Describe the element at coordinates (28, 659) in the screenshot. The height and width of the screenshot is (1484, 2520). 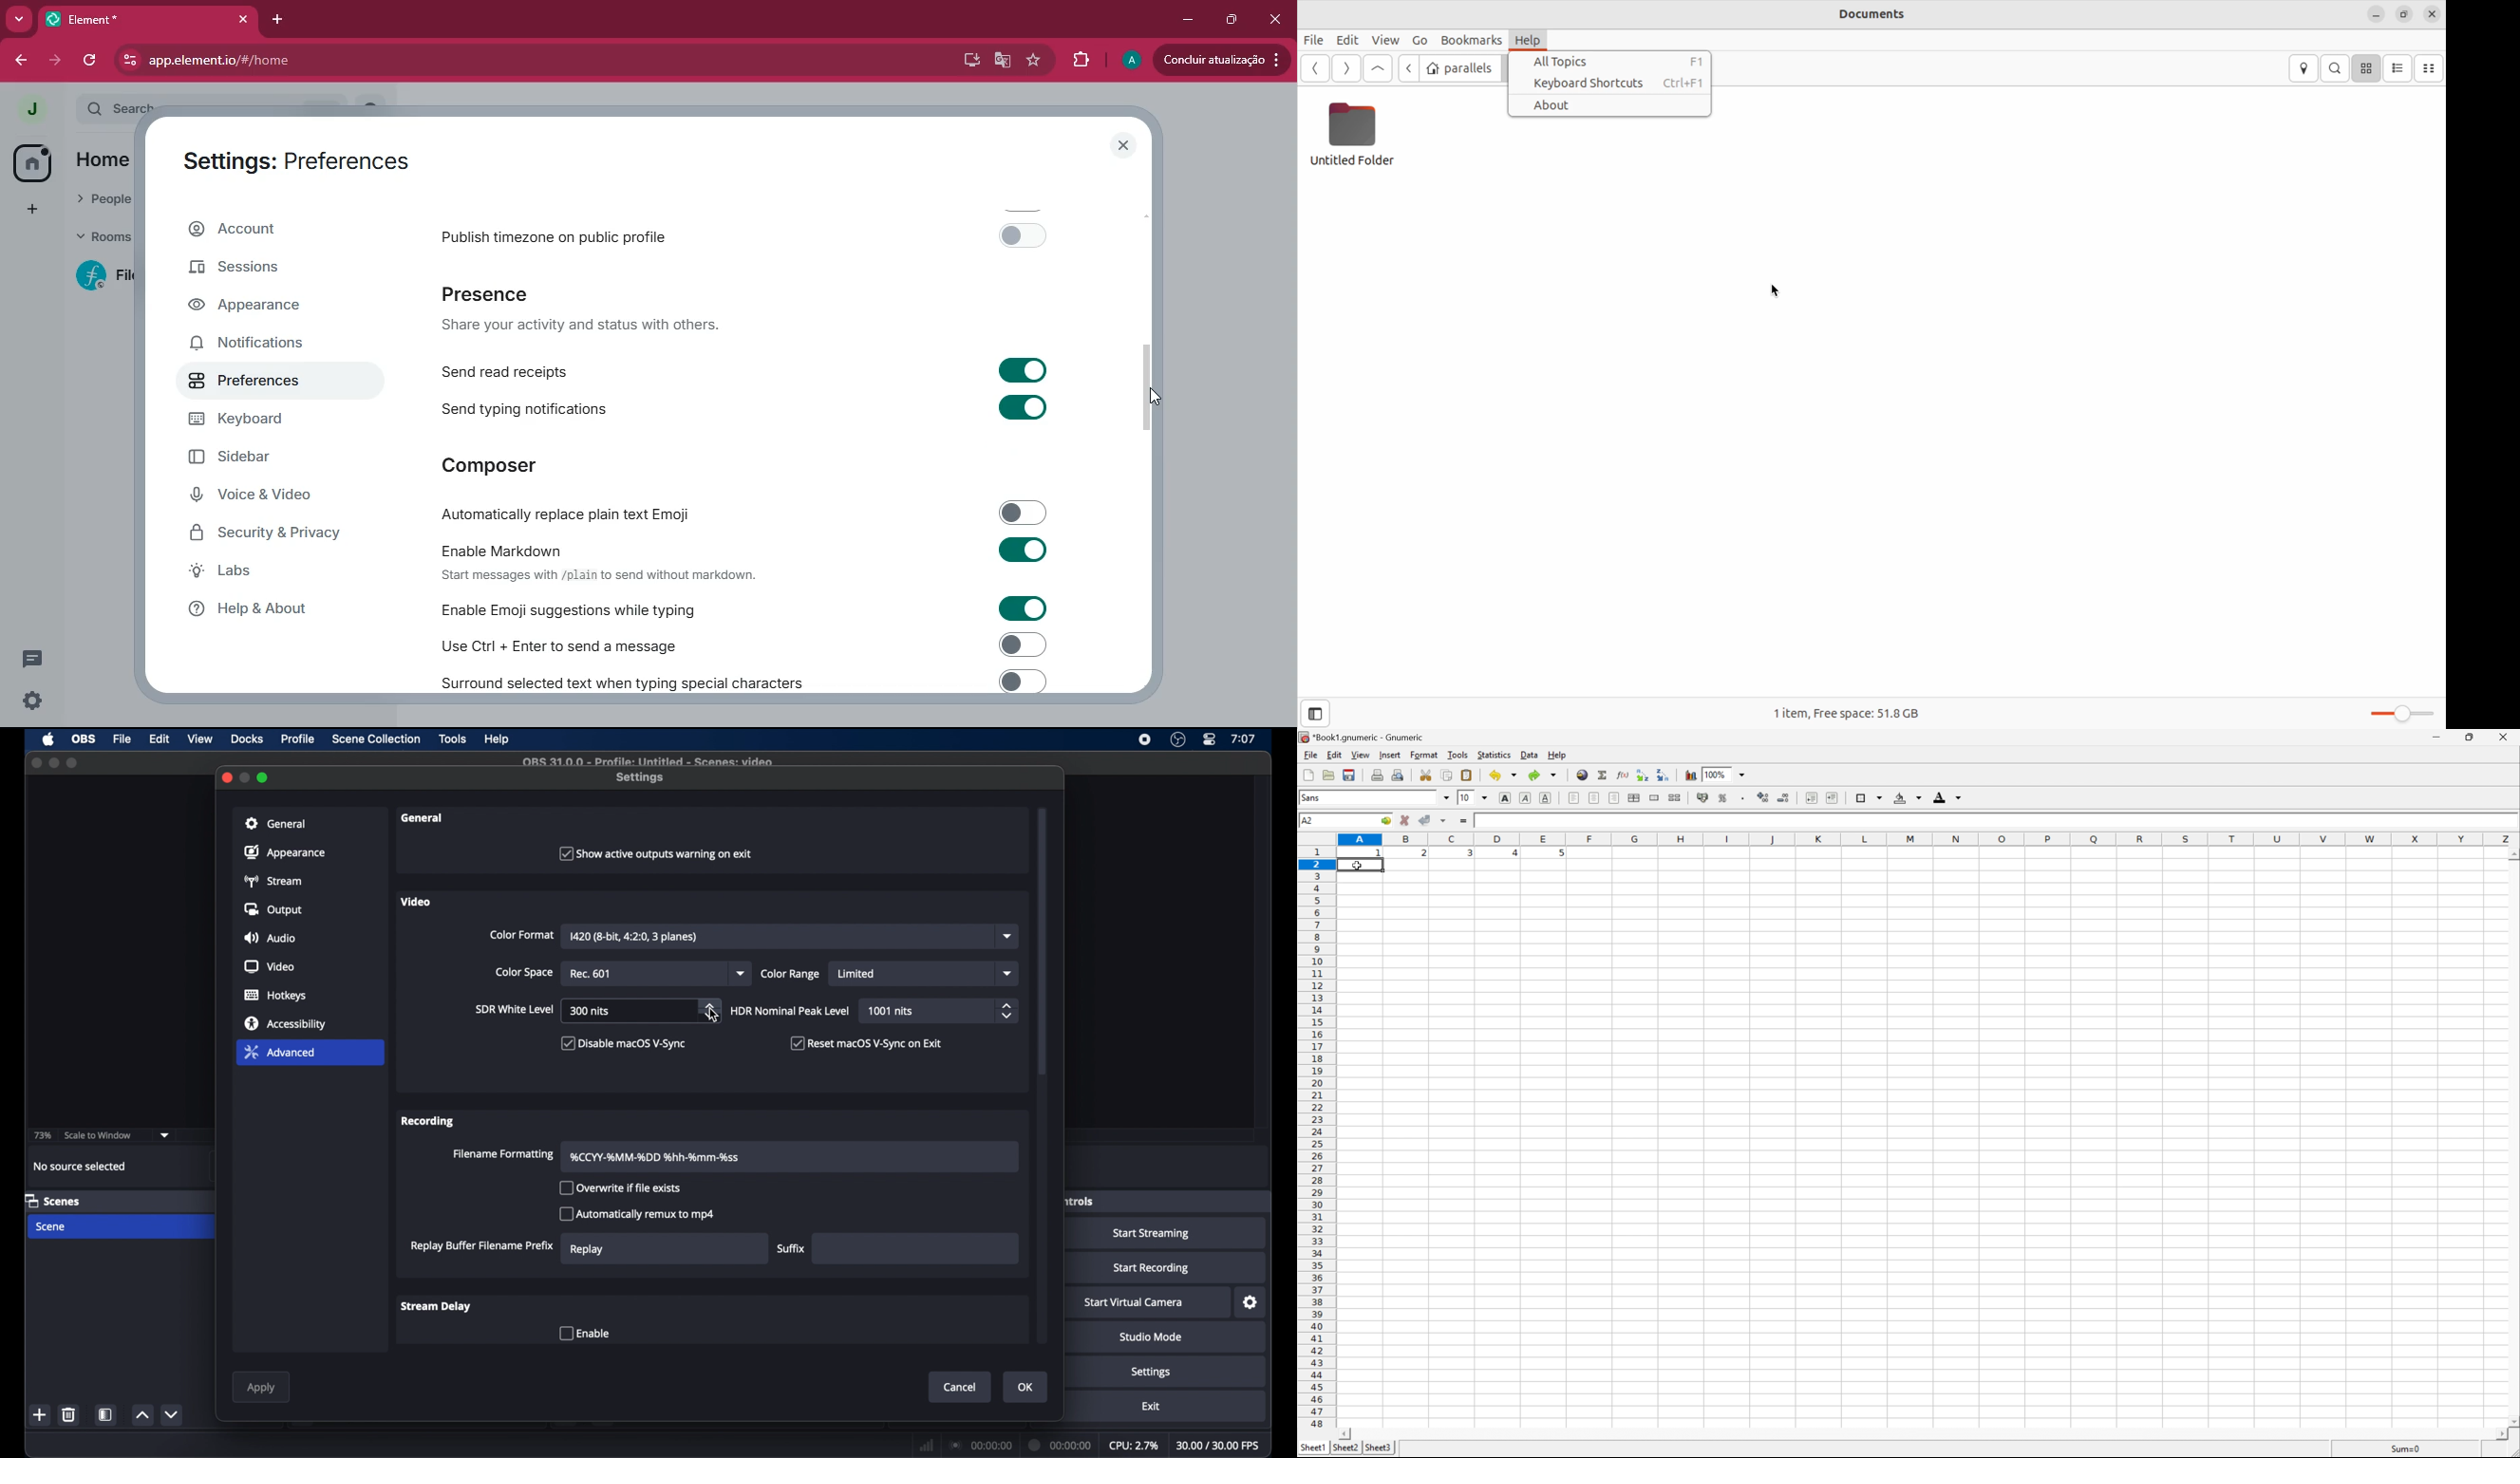
I see `comments` at that location.